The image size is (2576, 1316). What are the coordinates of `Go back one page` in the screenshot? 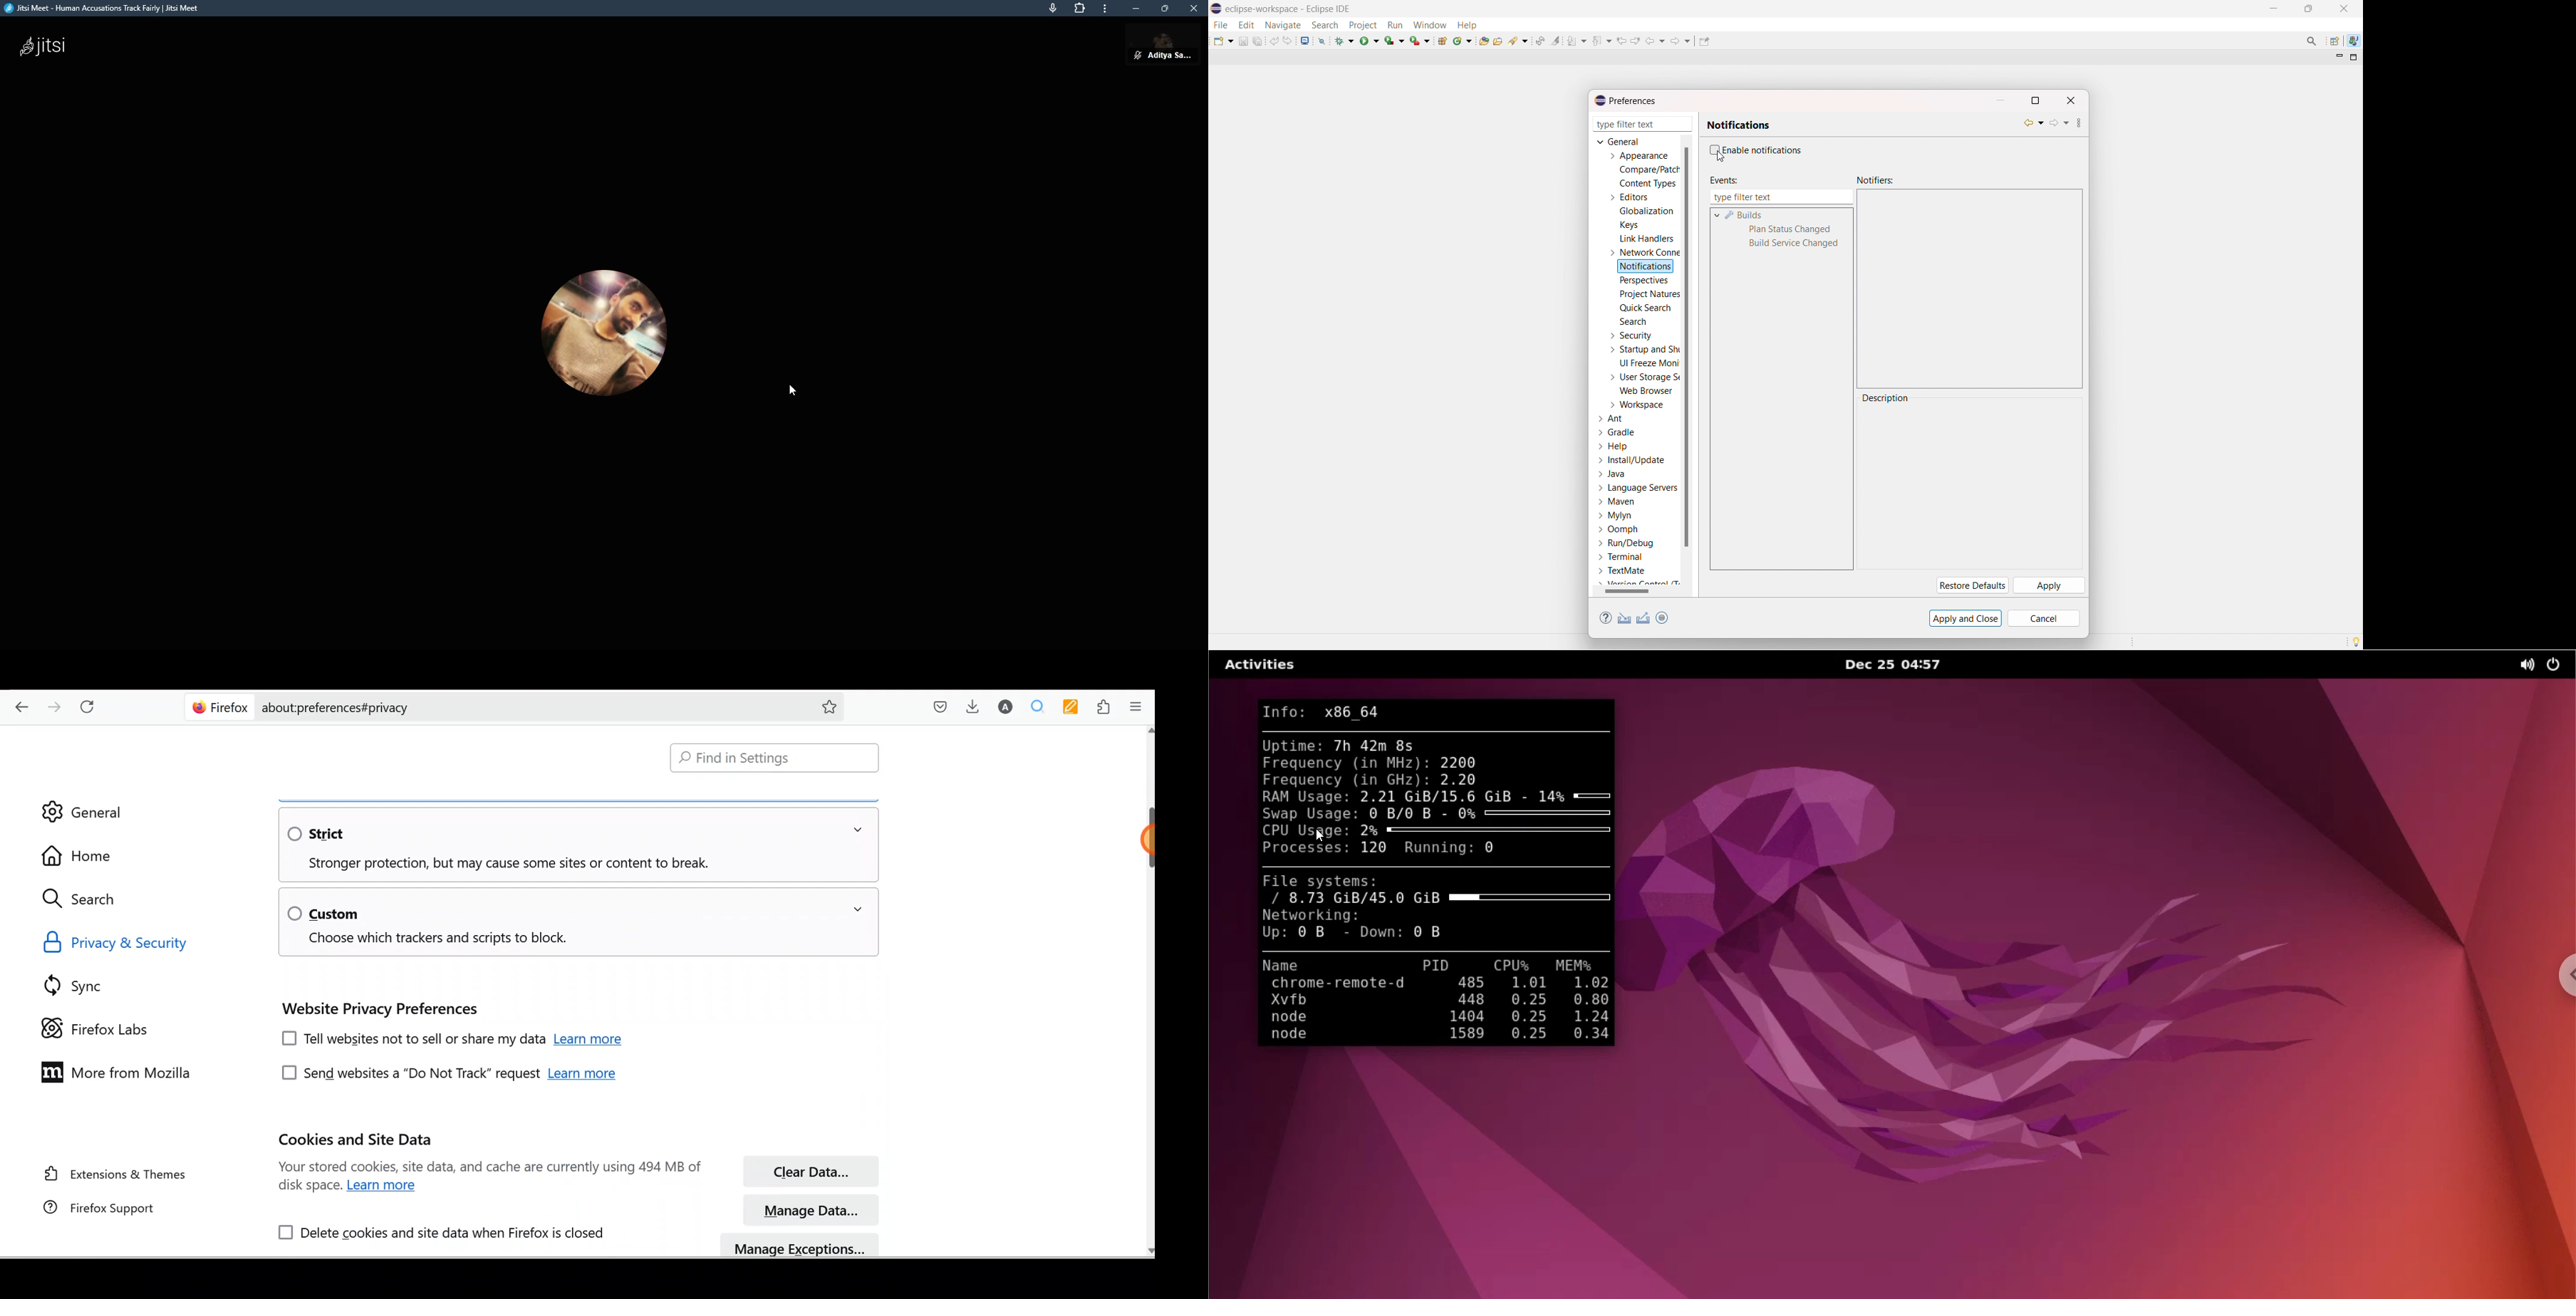 It's located at (19, 704).